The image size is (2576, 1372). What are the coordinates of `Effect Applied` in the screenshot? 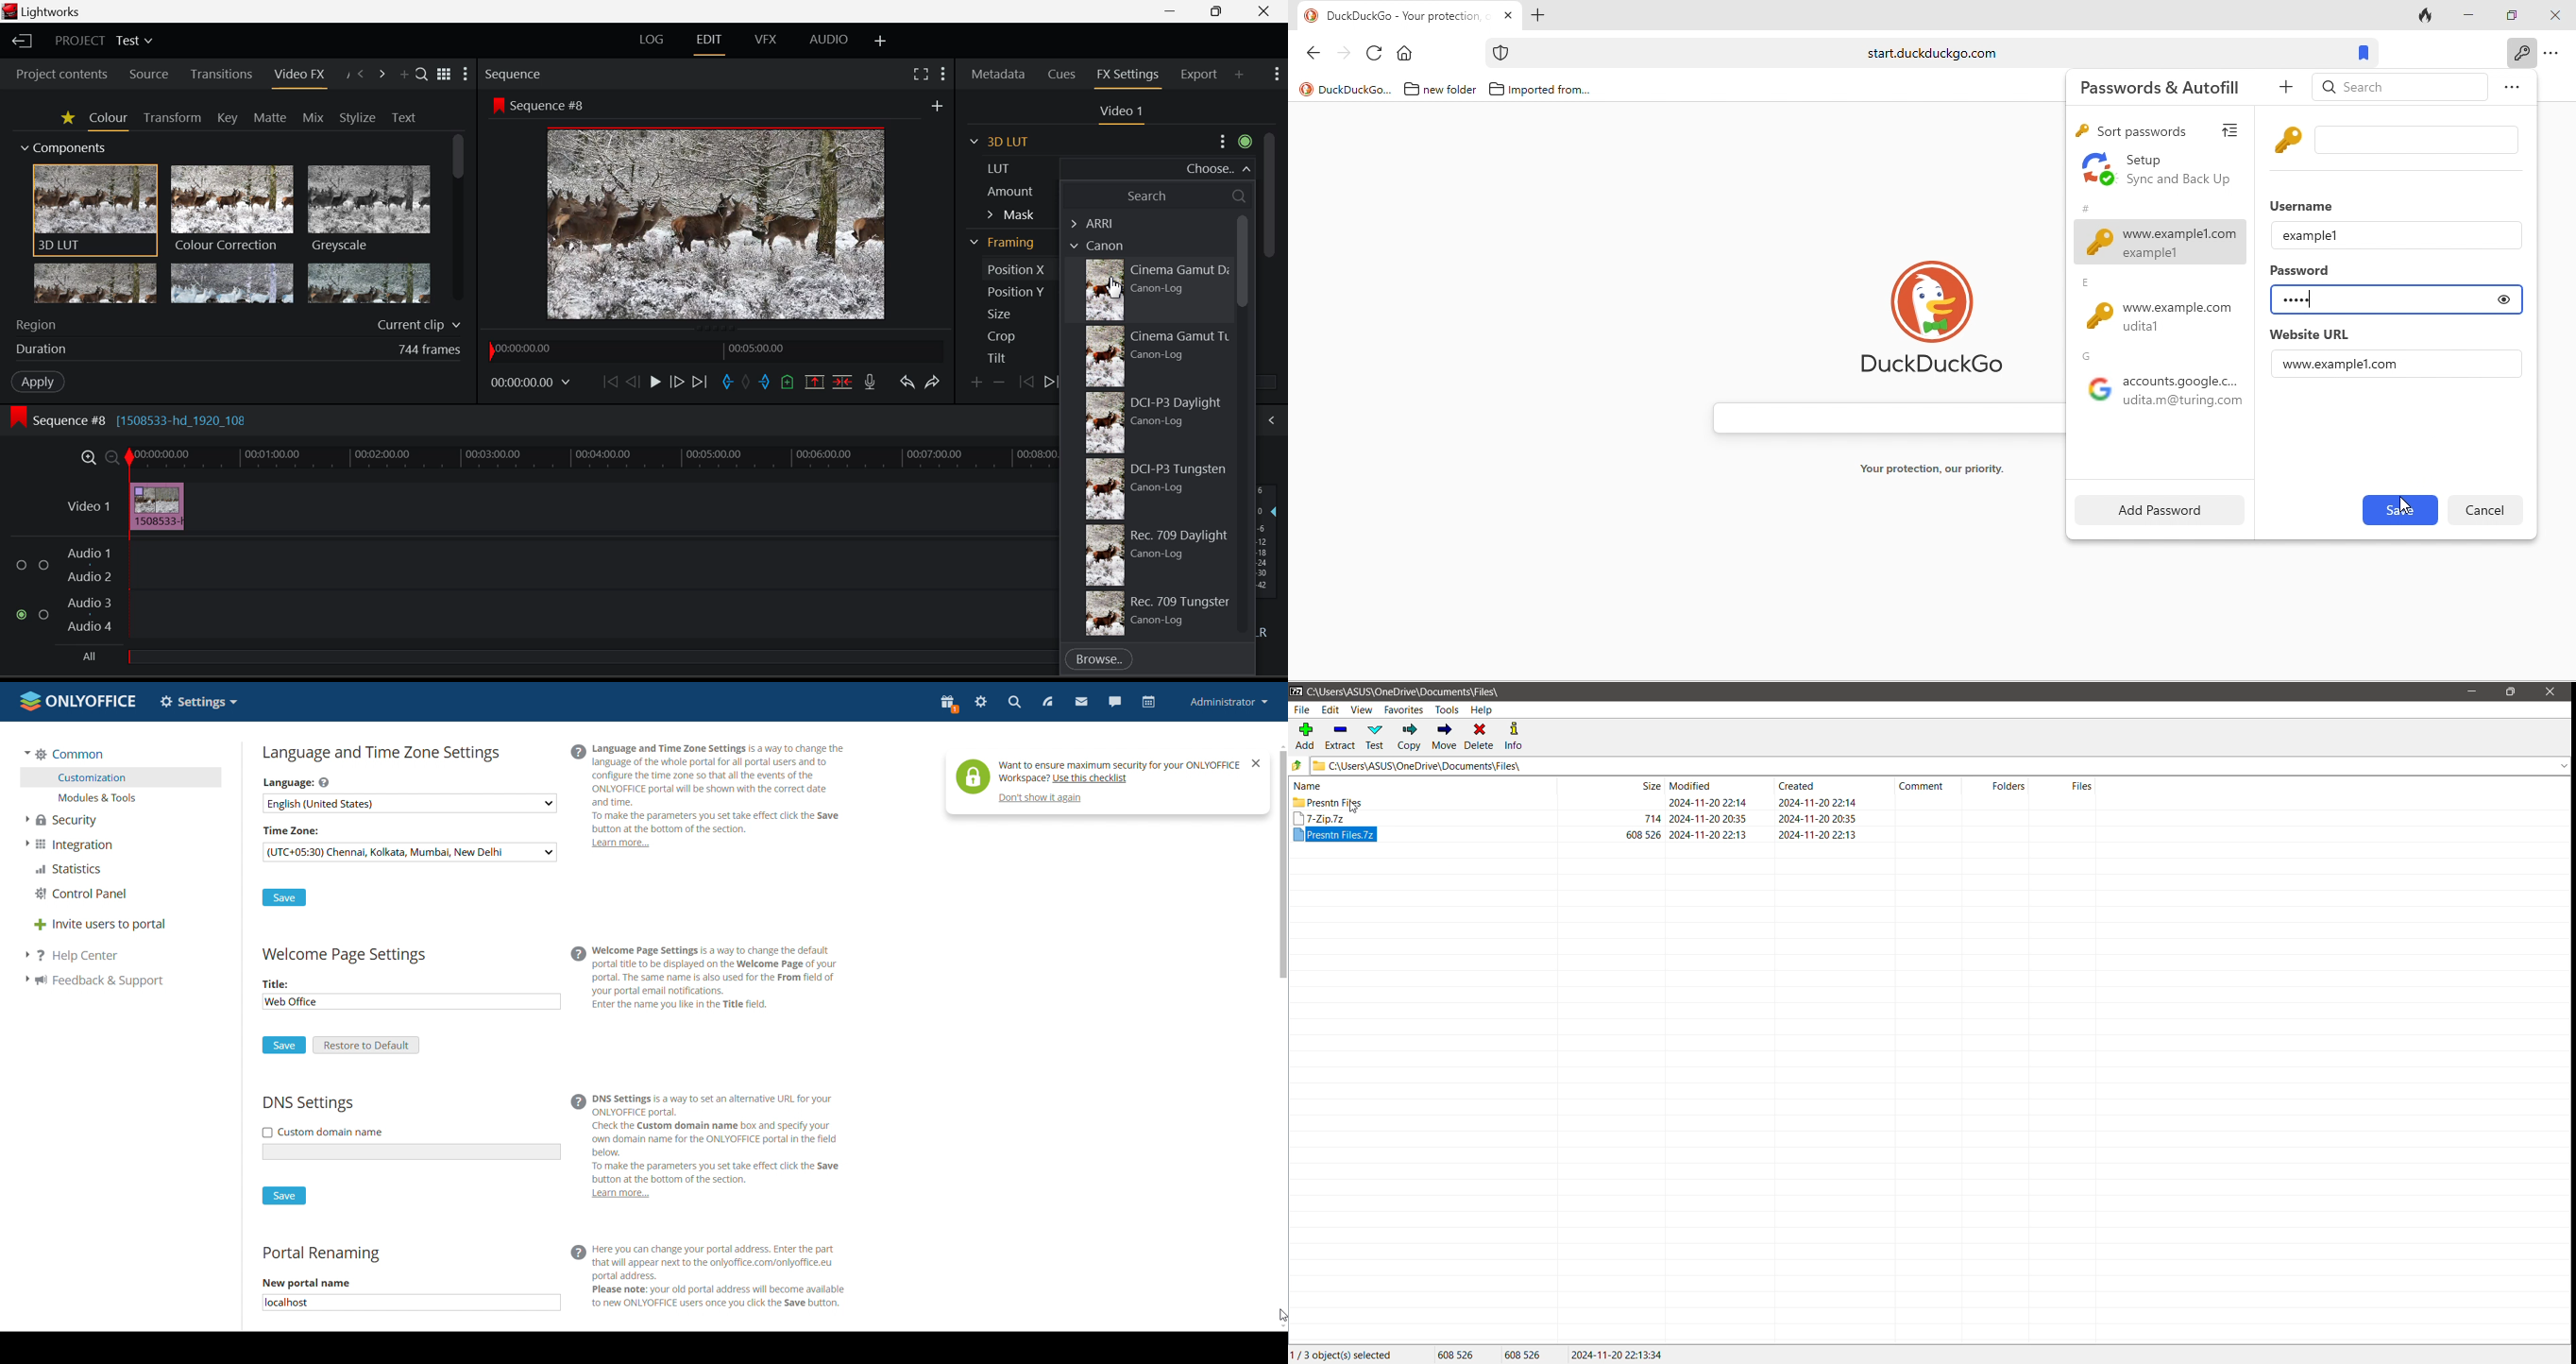 It's located at (160, 506).